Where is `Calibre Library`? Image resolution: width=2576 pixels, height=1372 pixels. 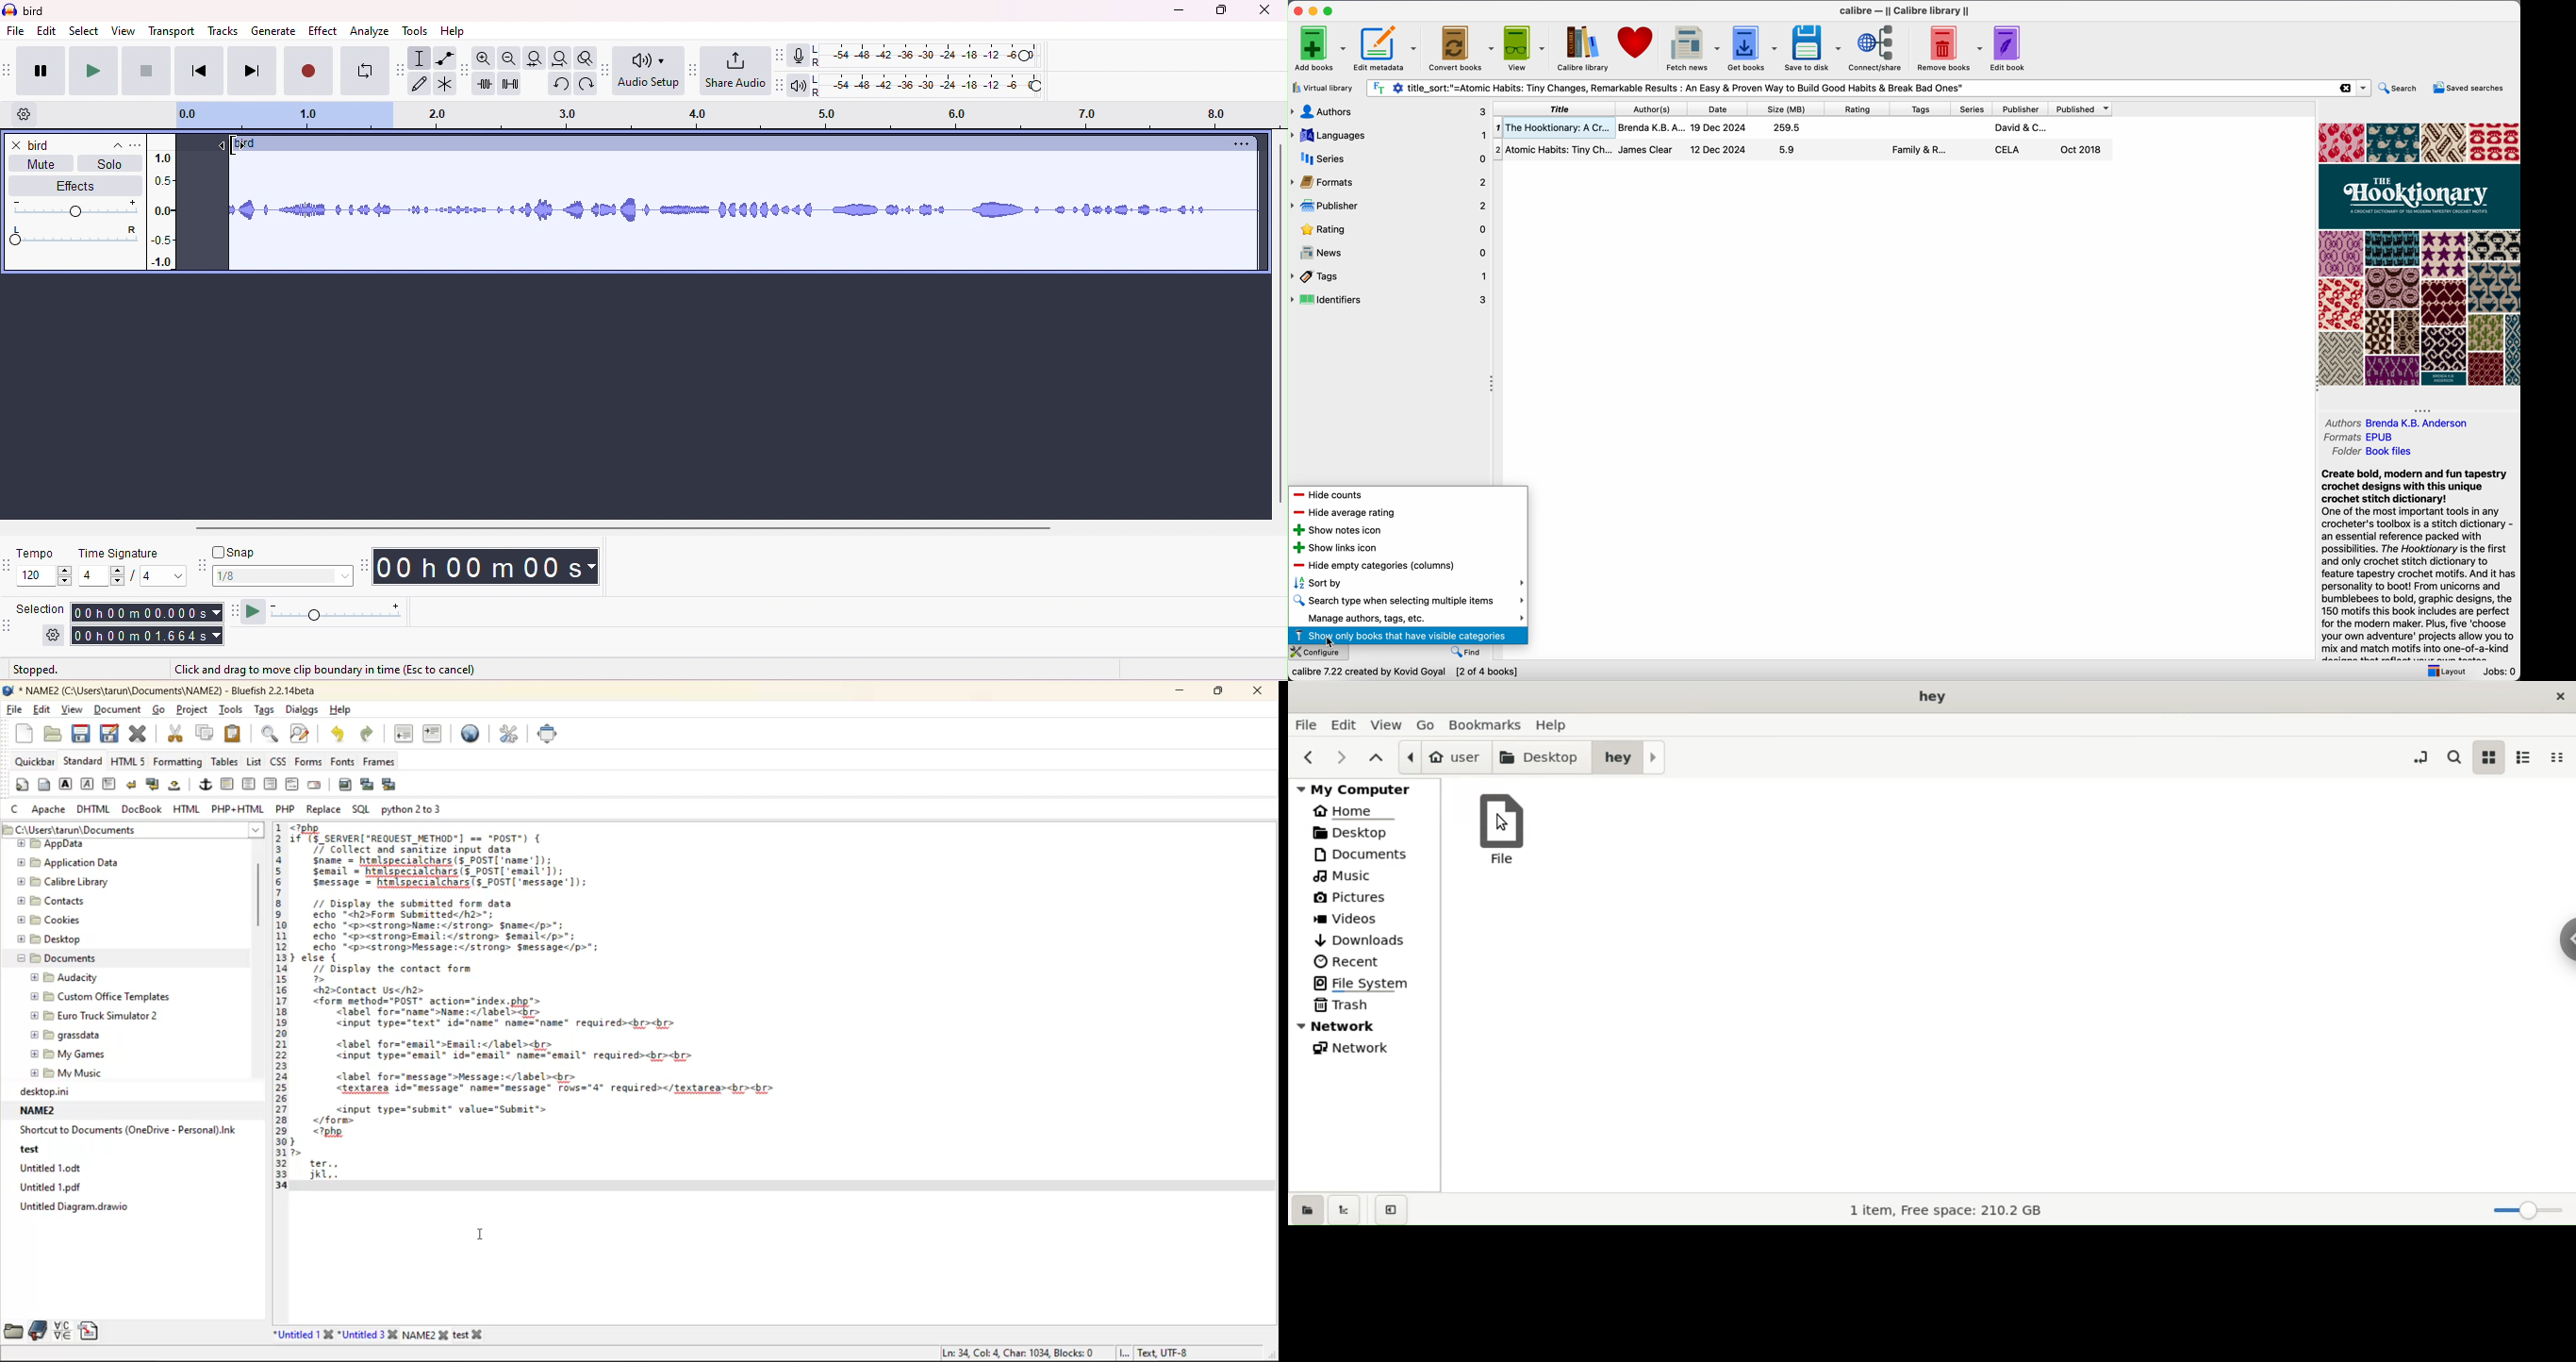 Calibre Library is located at coordinates (55, 884).